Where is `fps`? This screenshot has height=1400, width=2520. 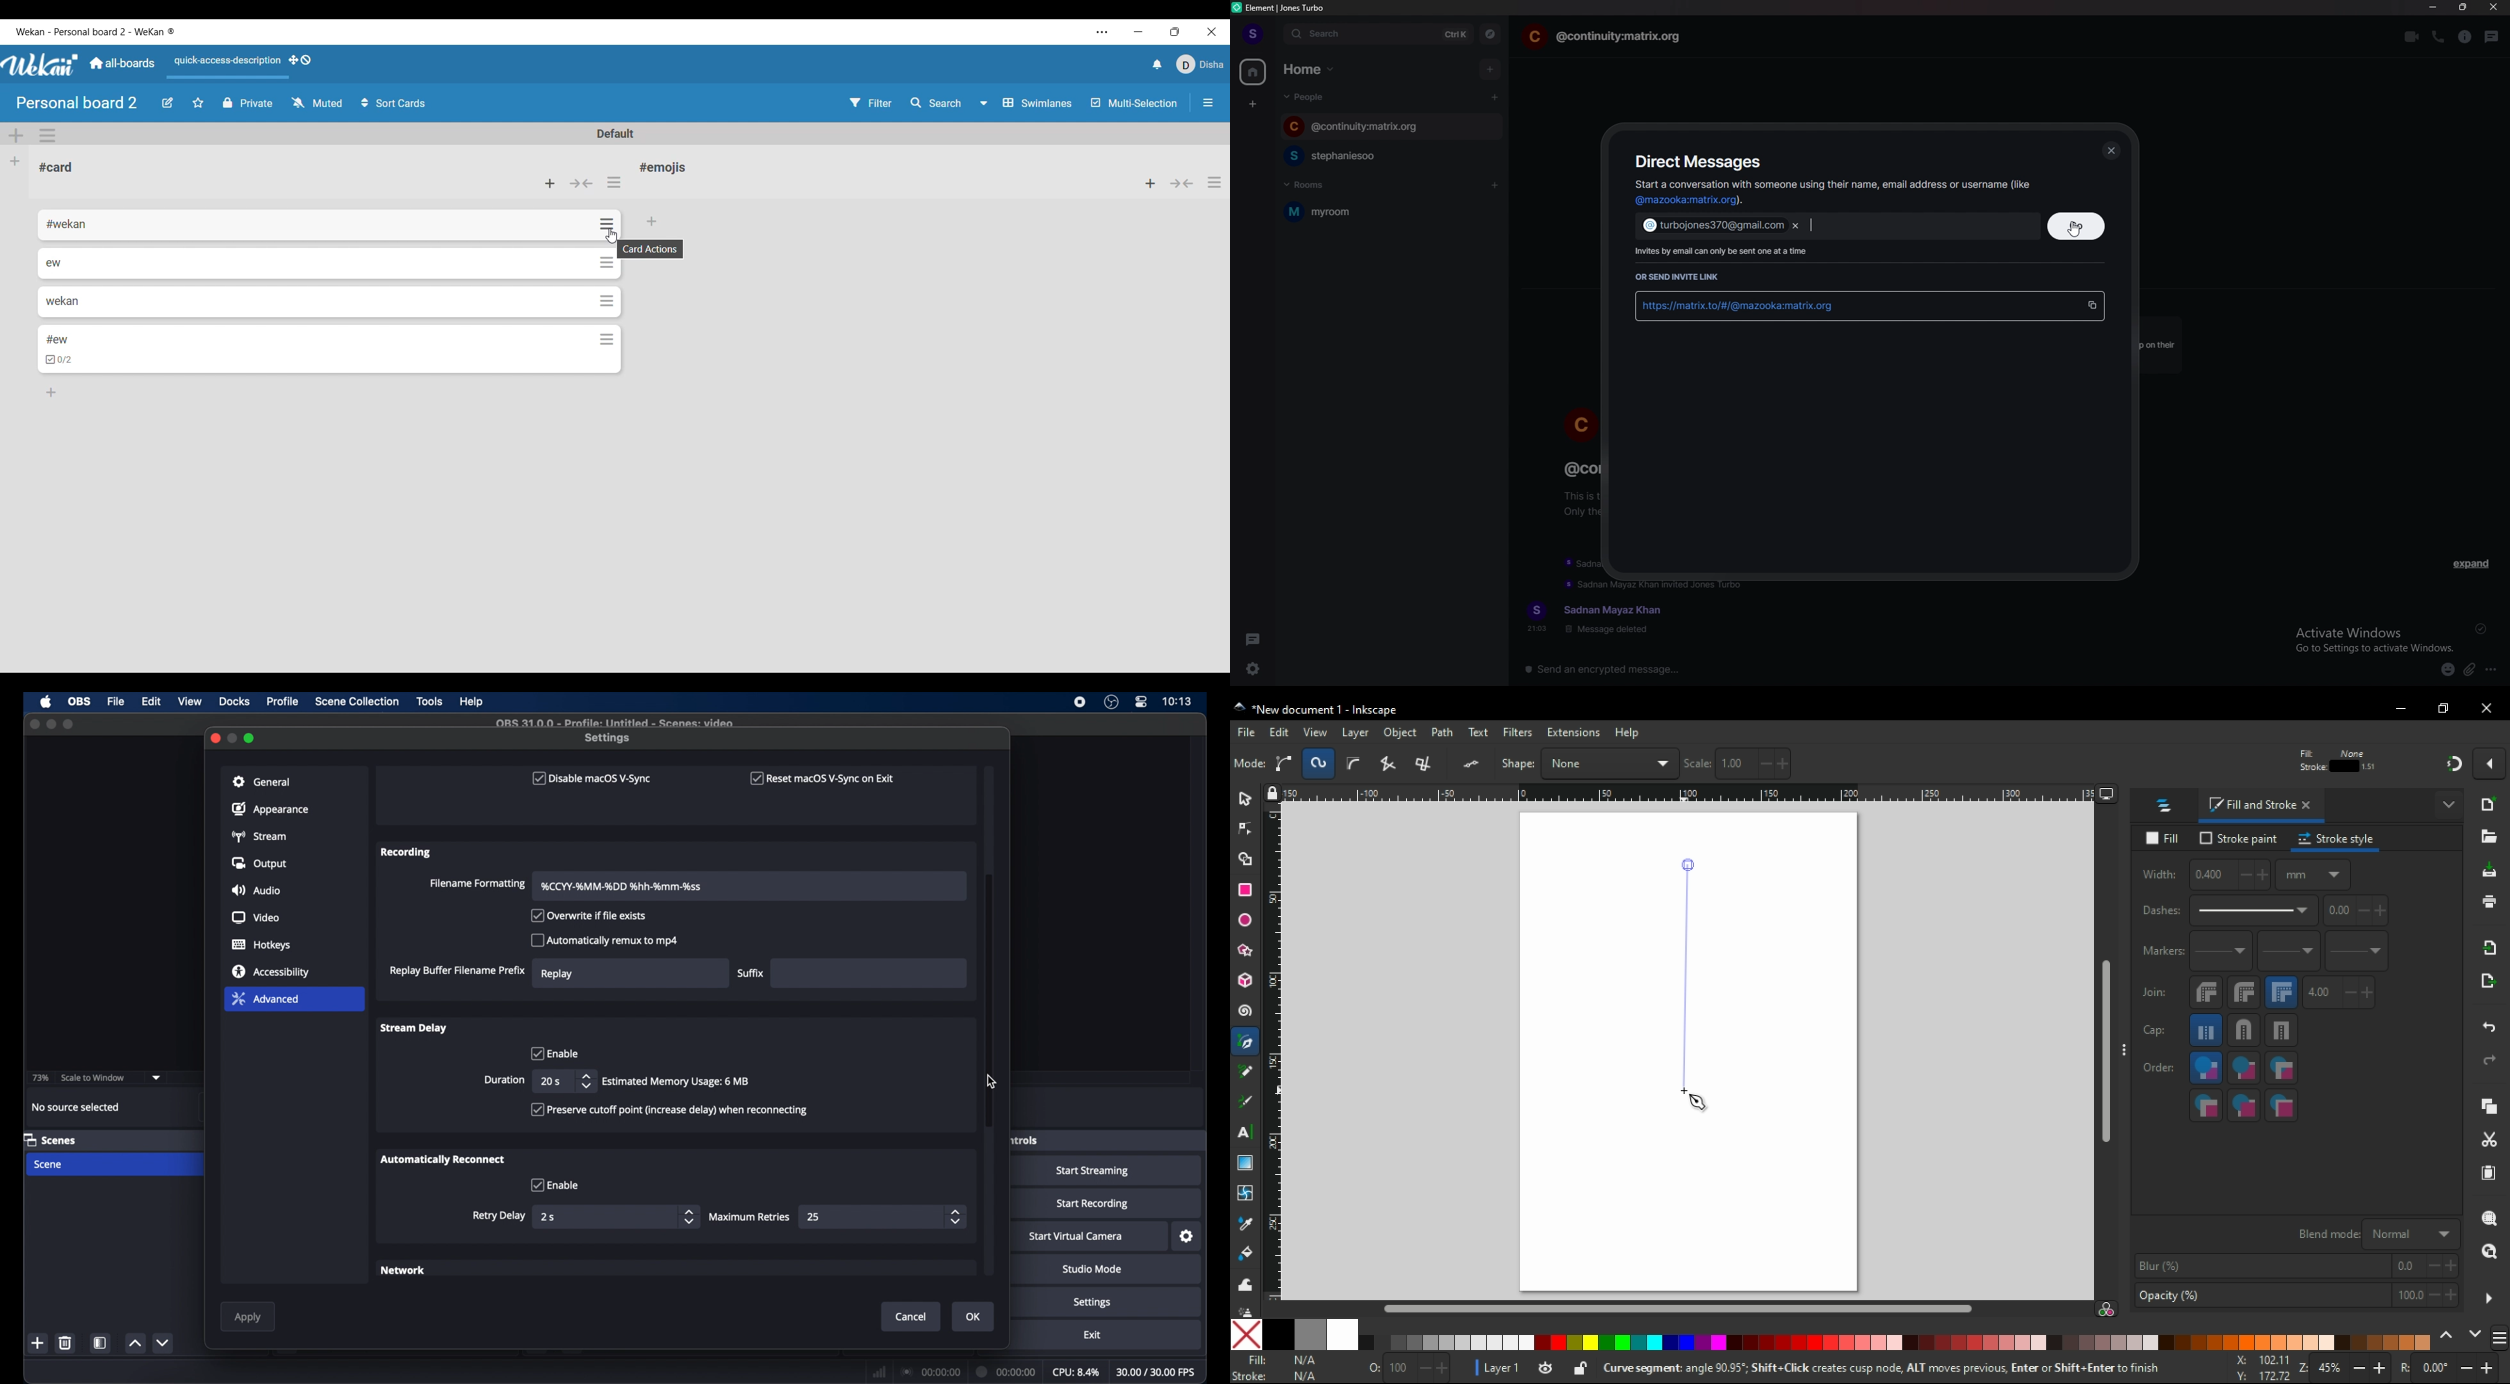
fps is located at coordinates (1157, 1372).